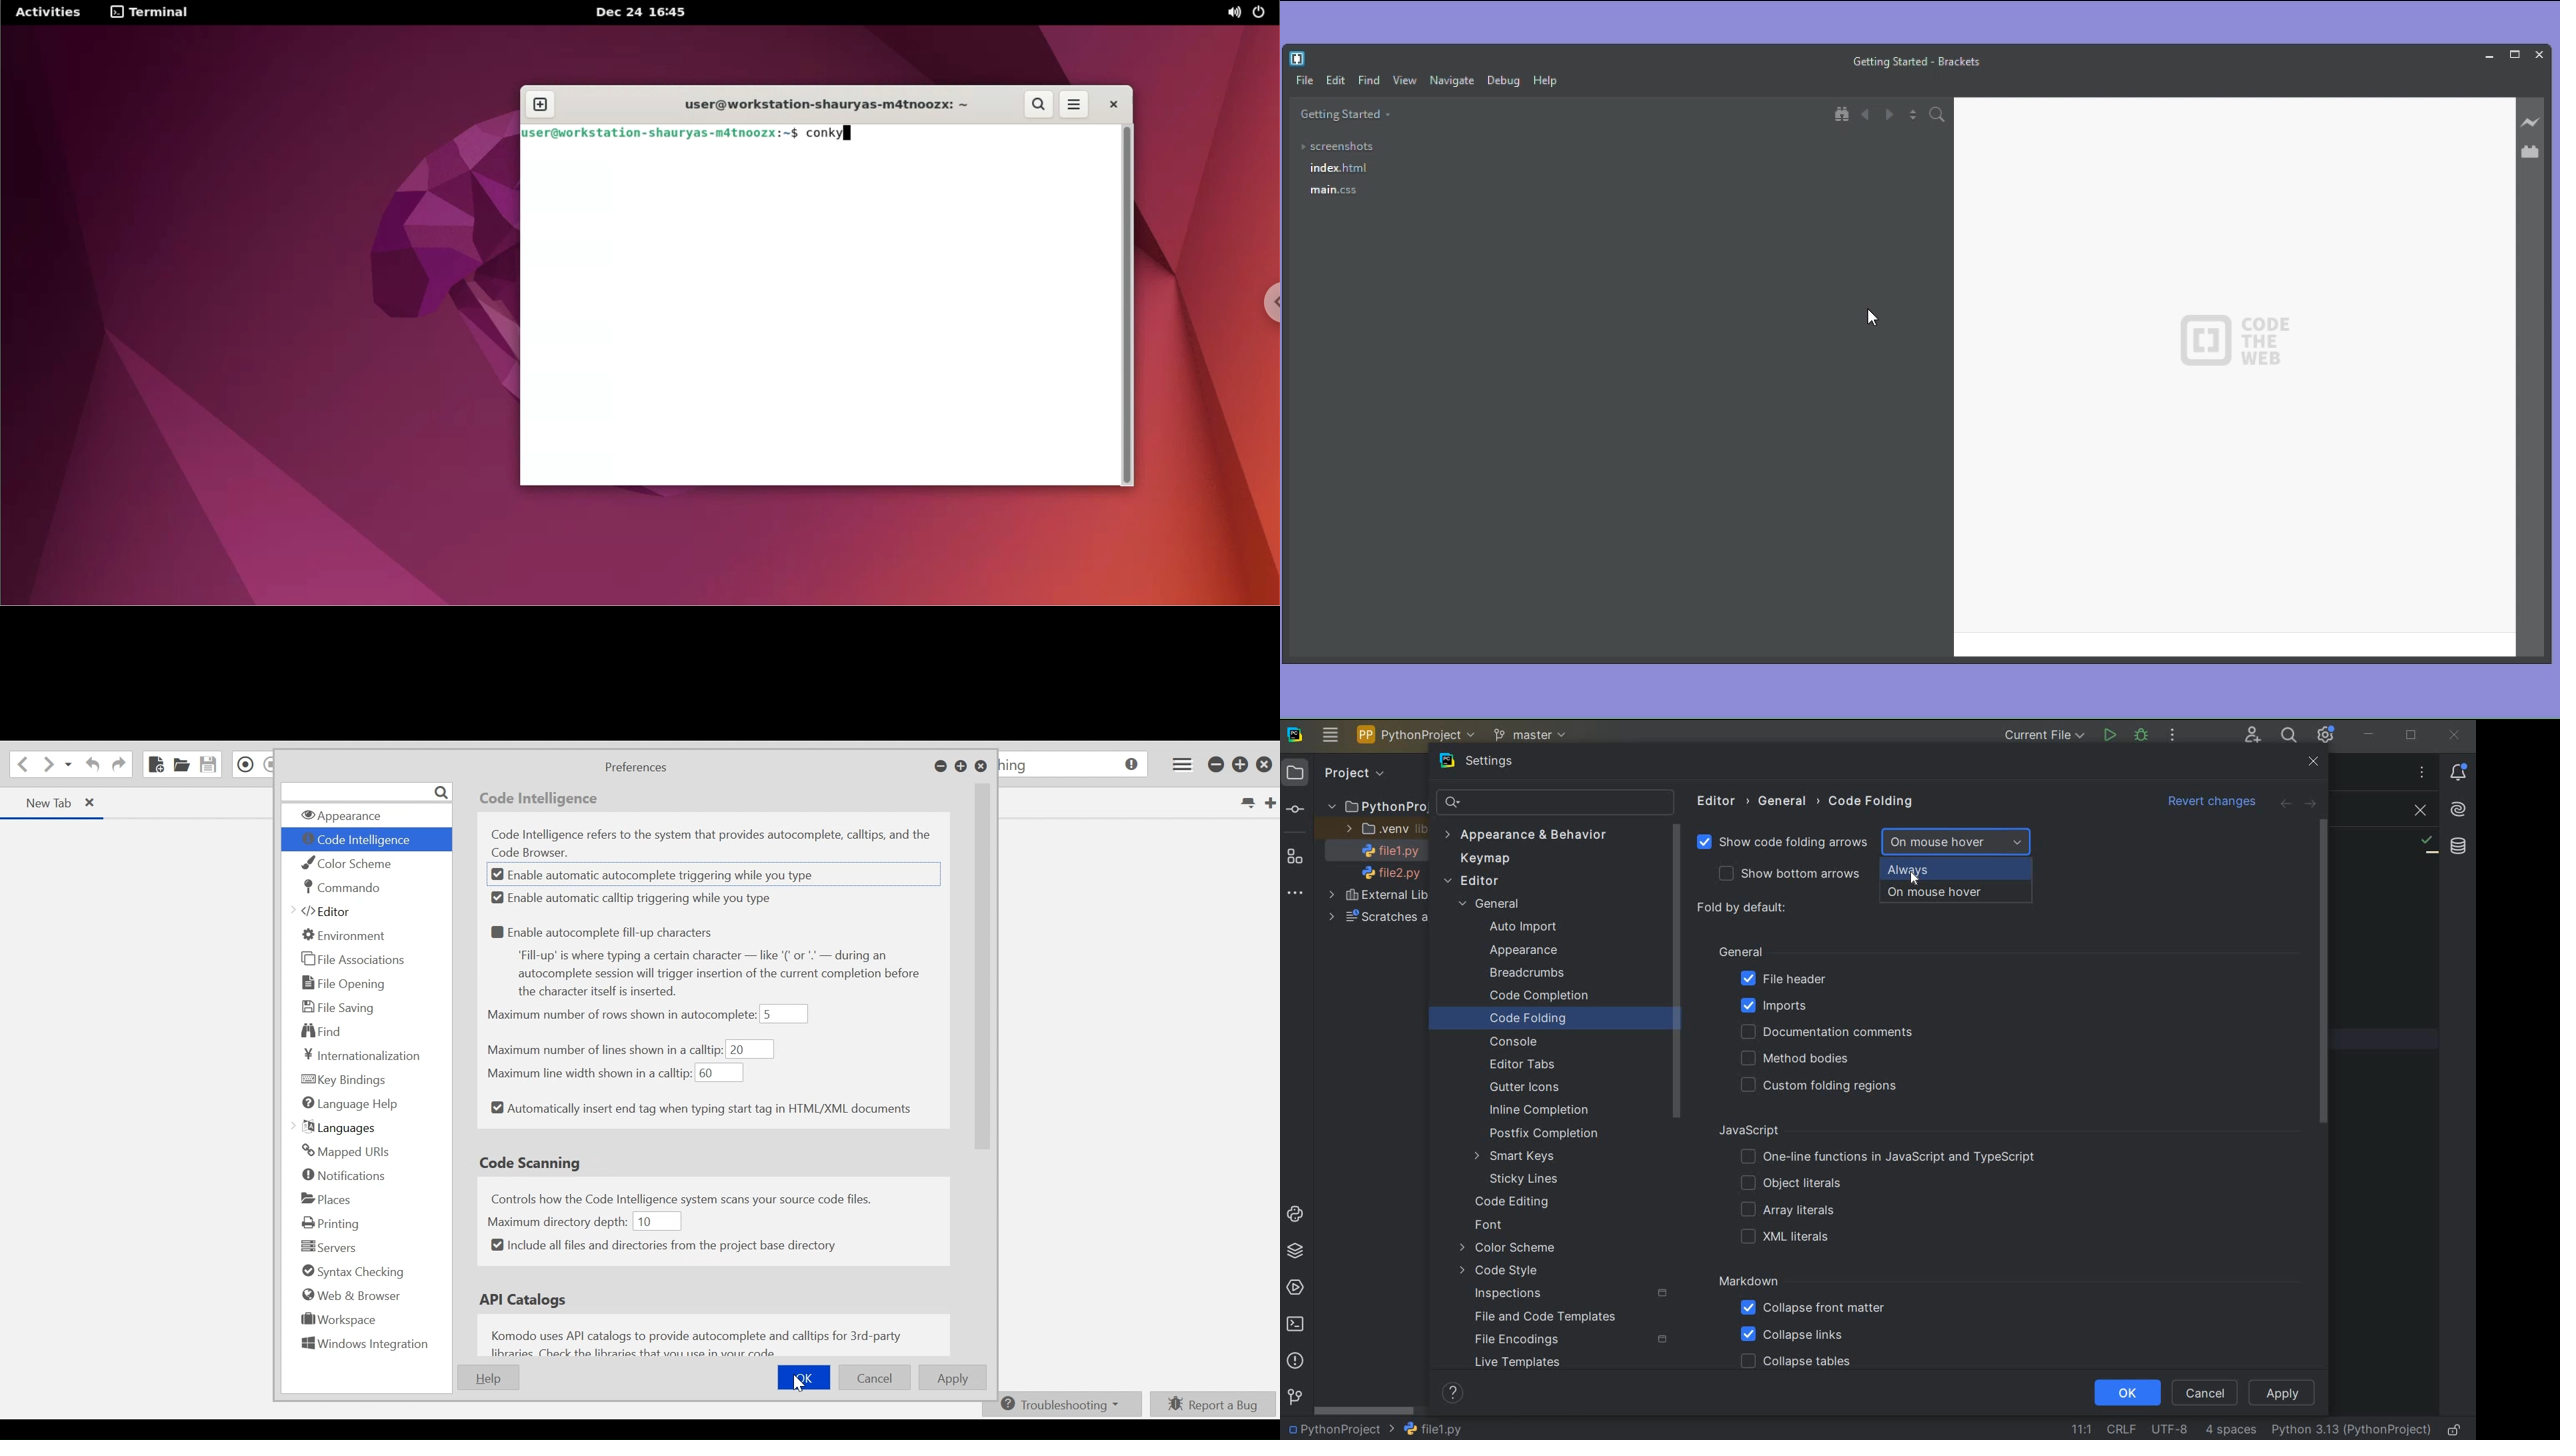  What do you see at coordinates (698, 1197) in the screenshot?
I see `Controls how the Code Intelligence system scans your source code files.` at bounding box center [698, 1197].